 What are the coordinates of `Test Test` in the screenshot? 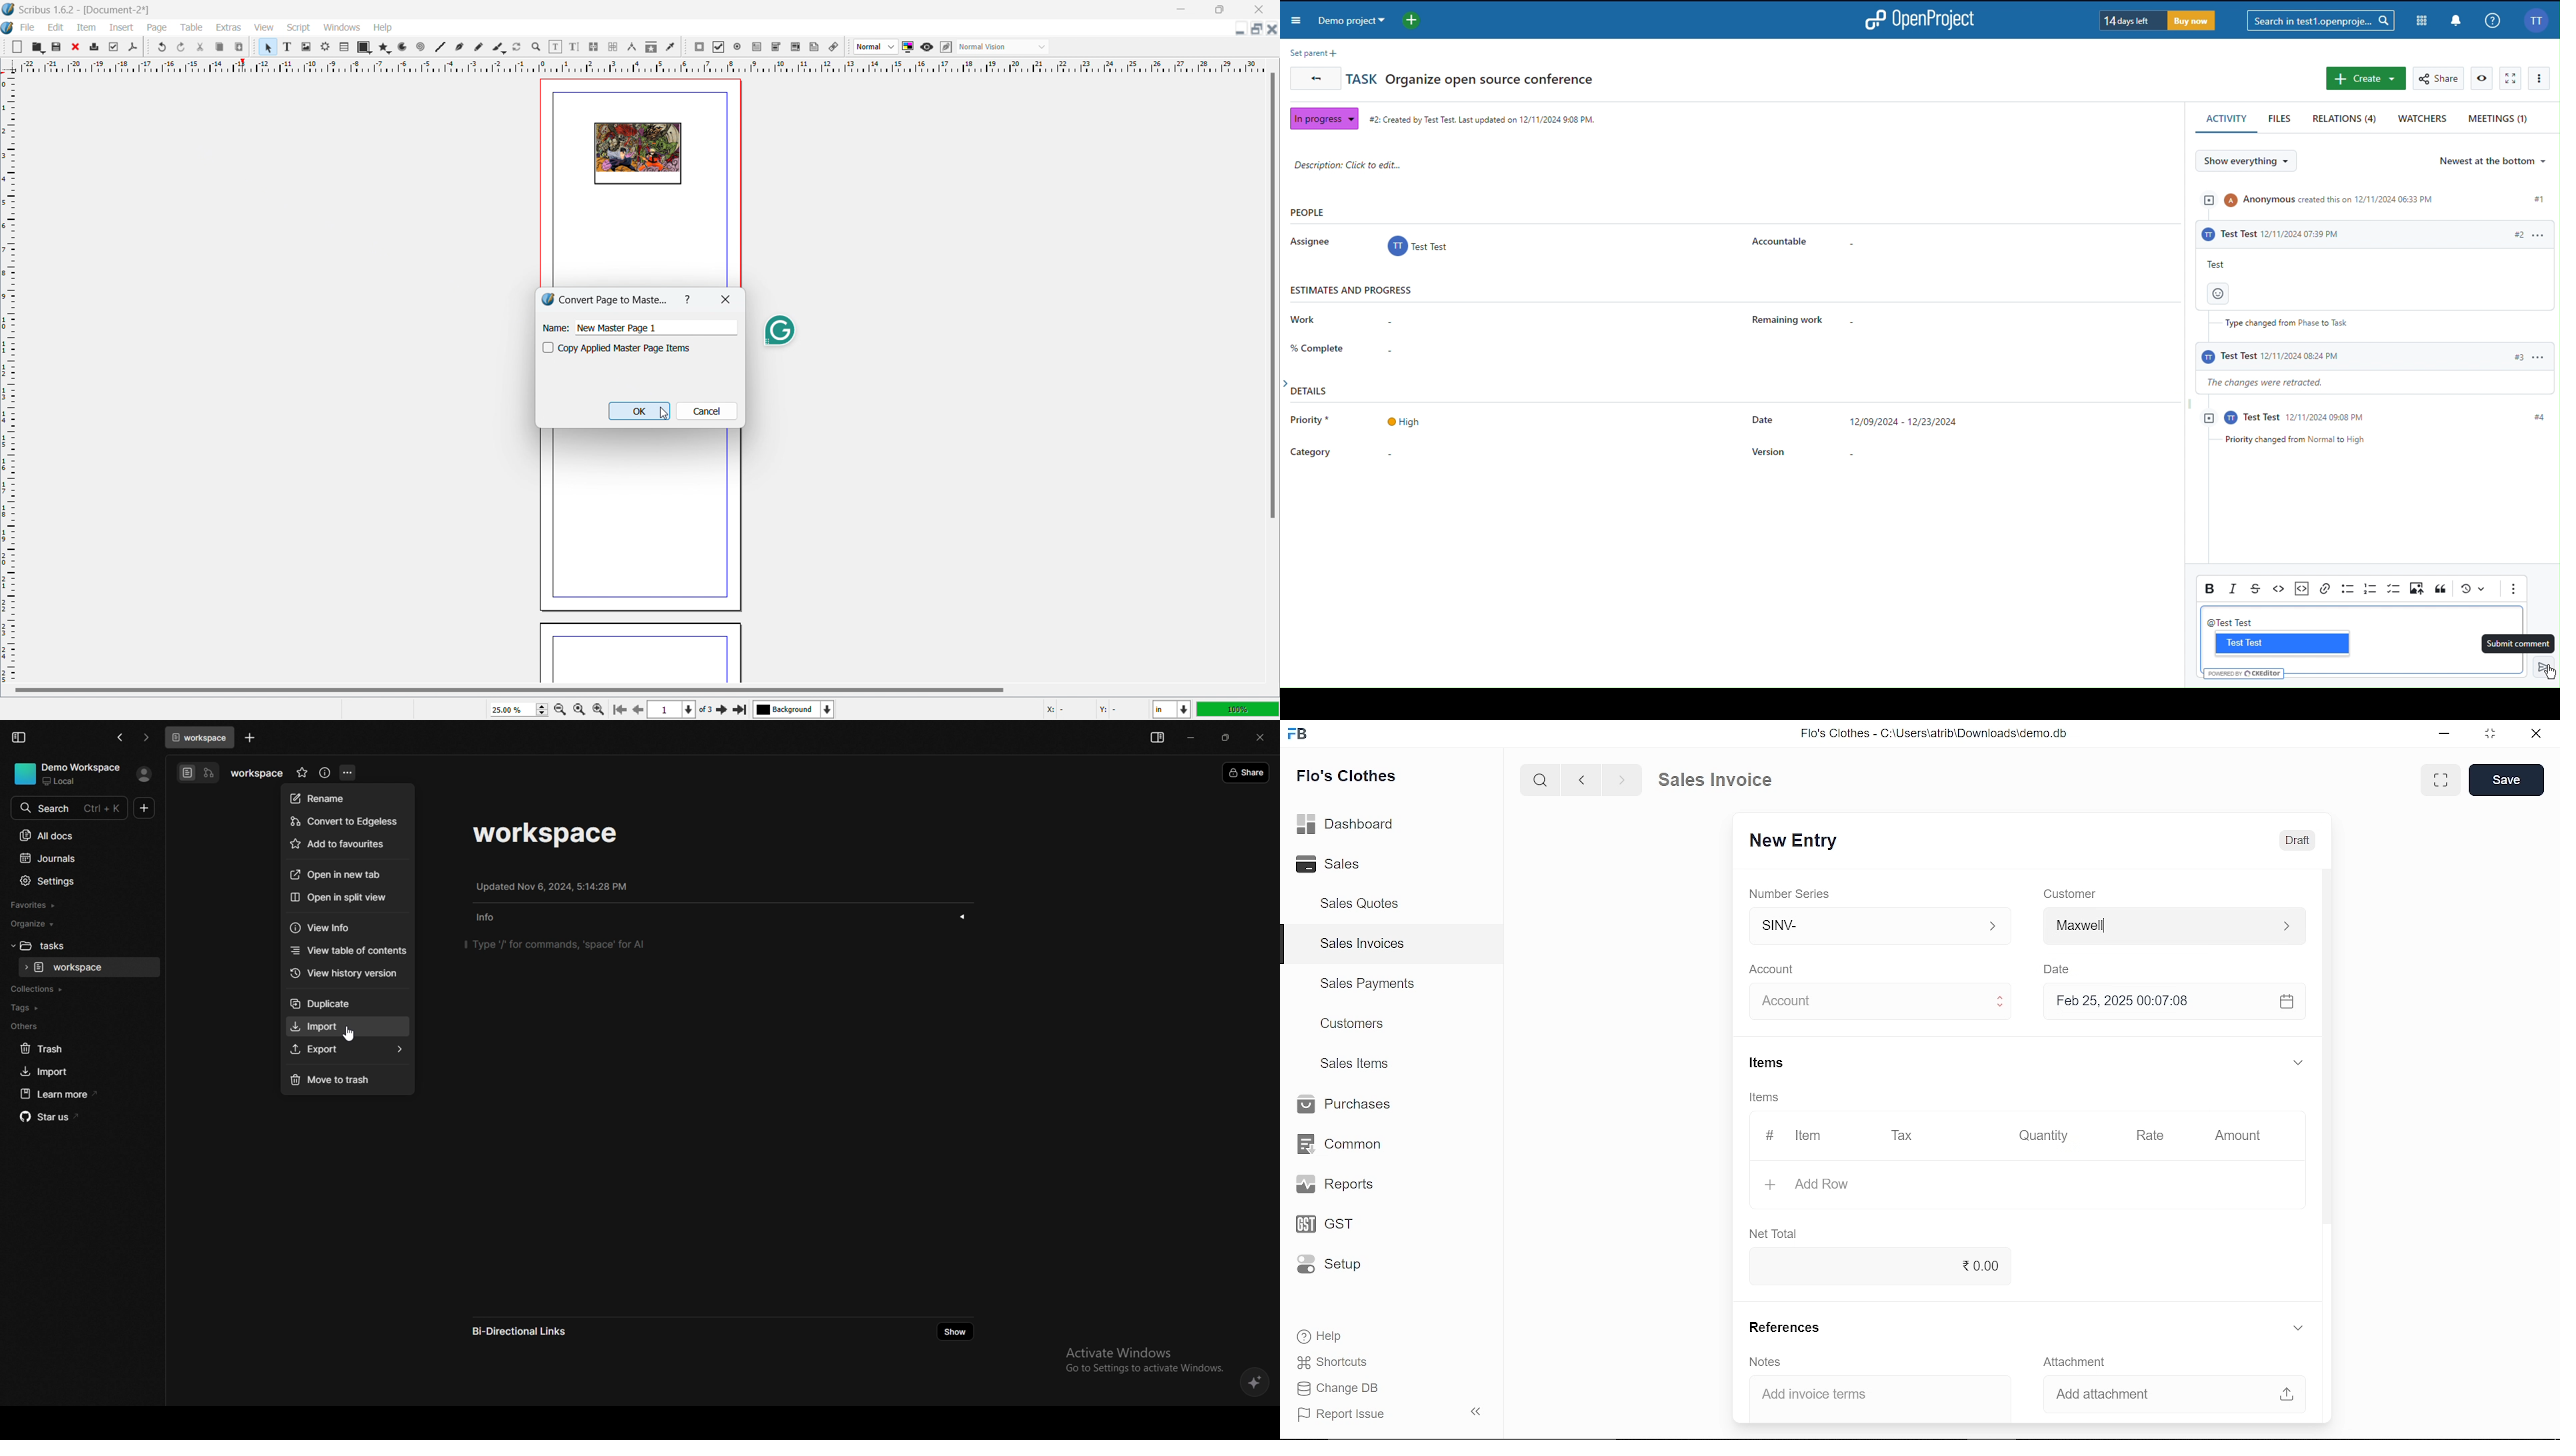 It's located at (2279, 644).